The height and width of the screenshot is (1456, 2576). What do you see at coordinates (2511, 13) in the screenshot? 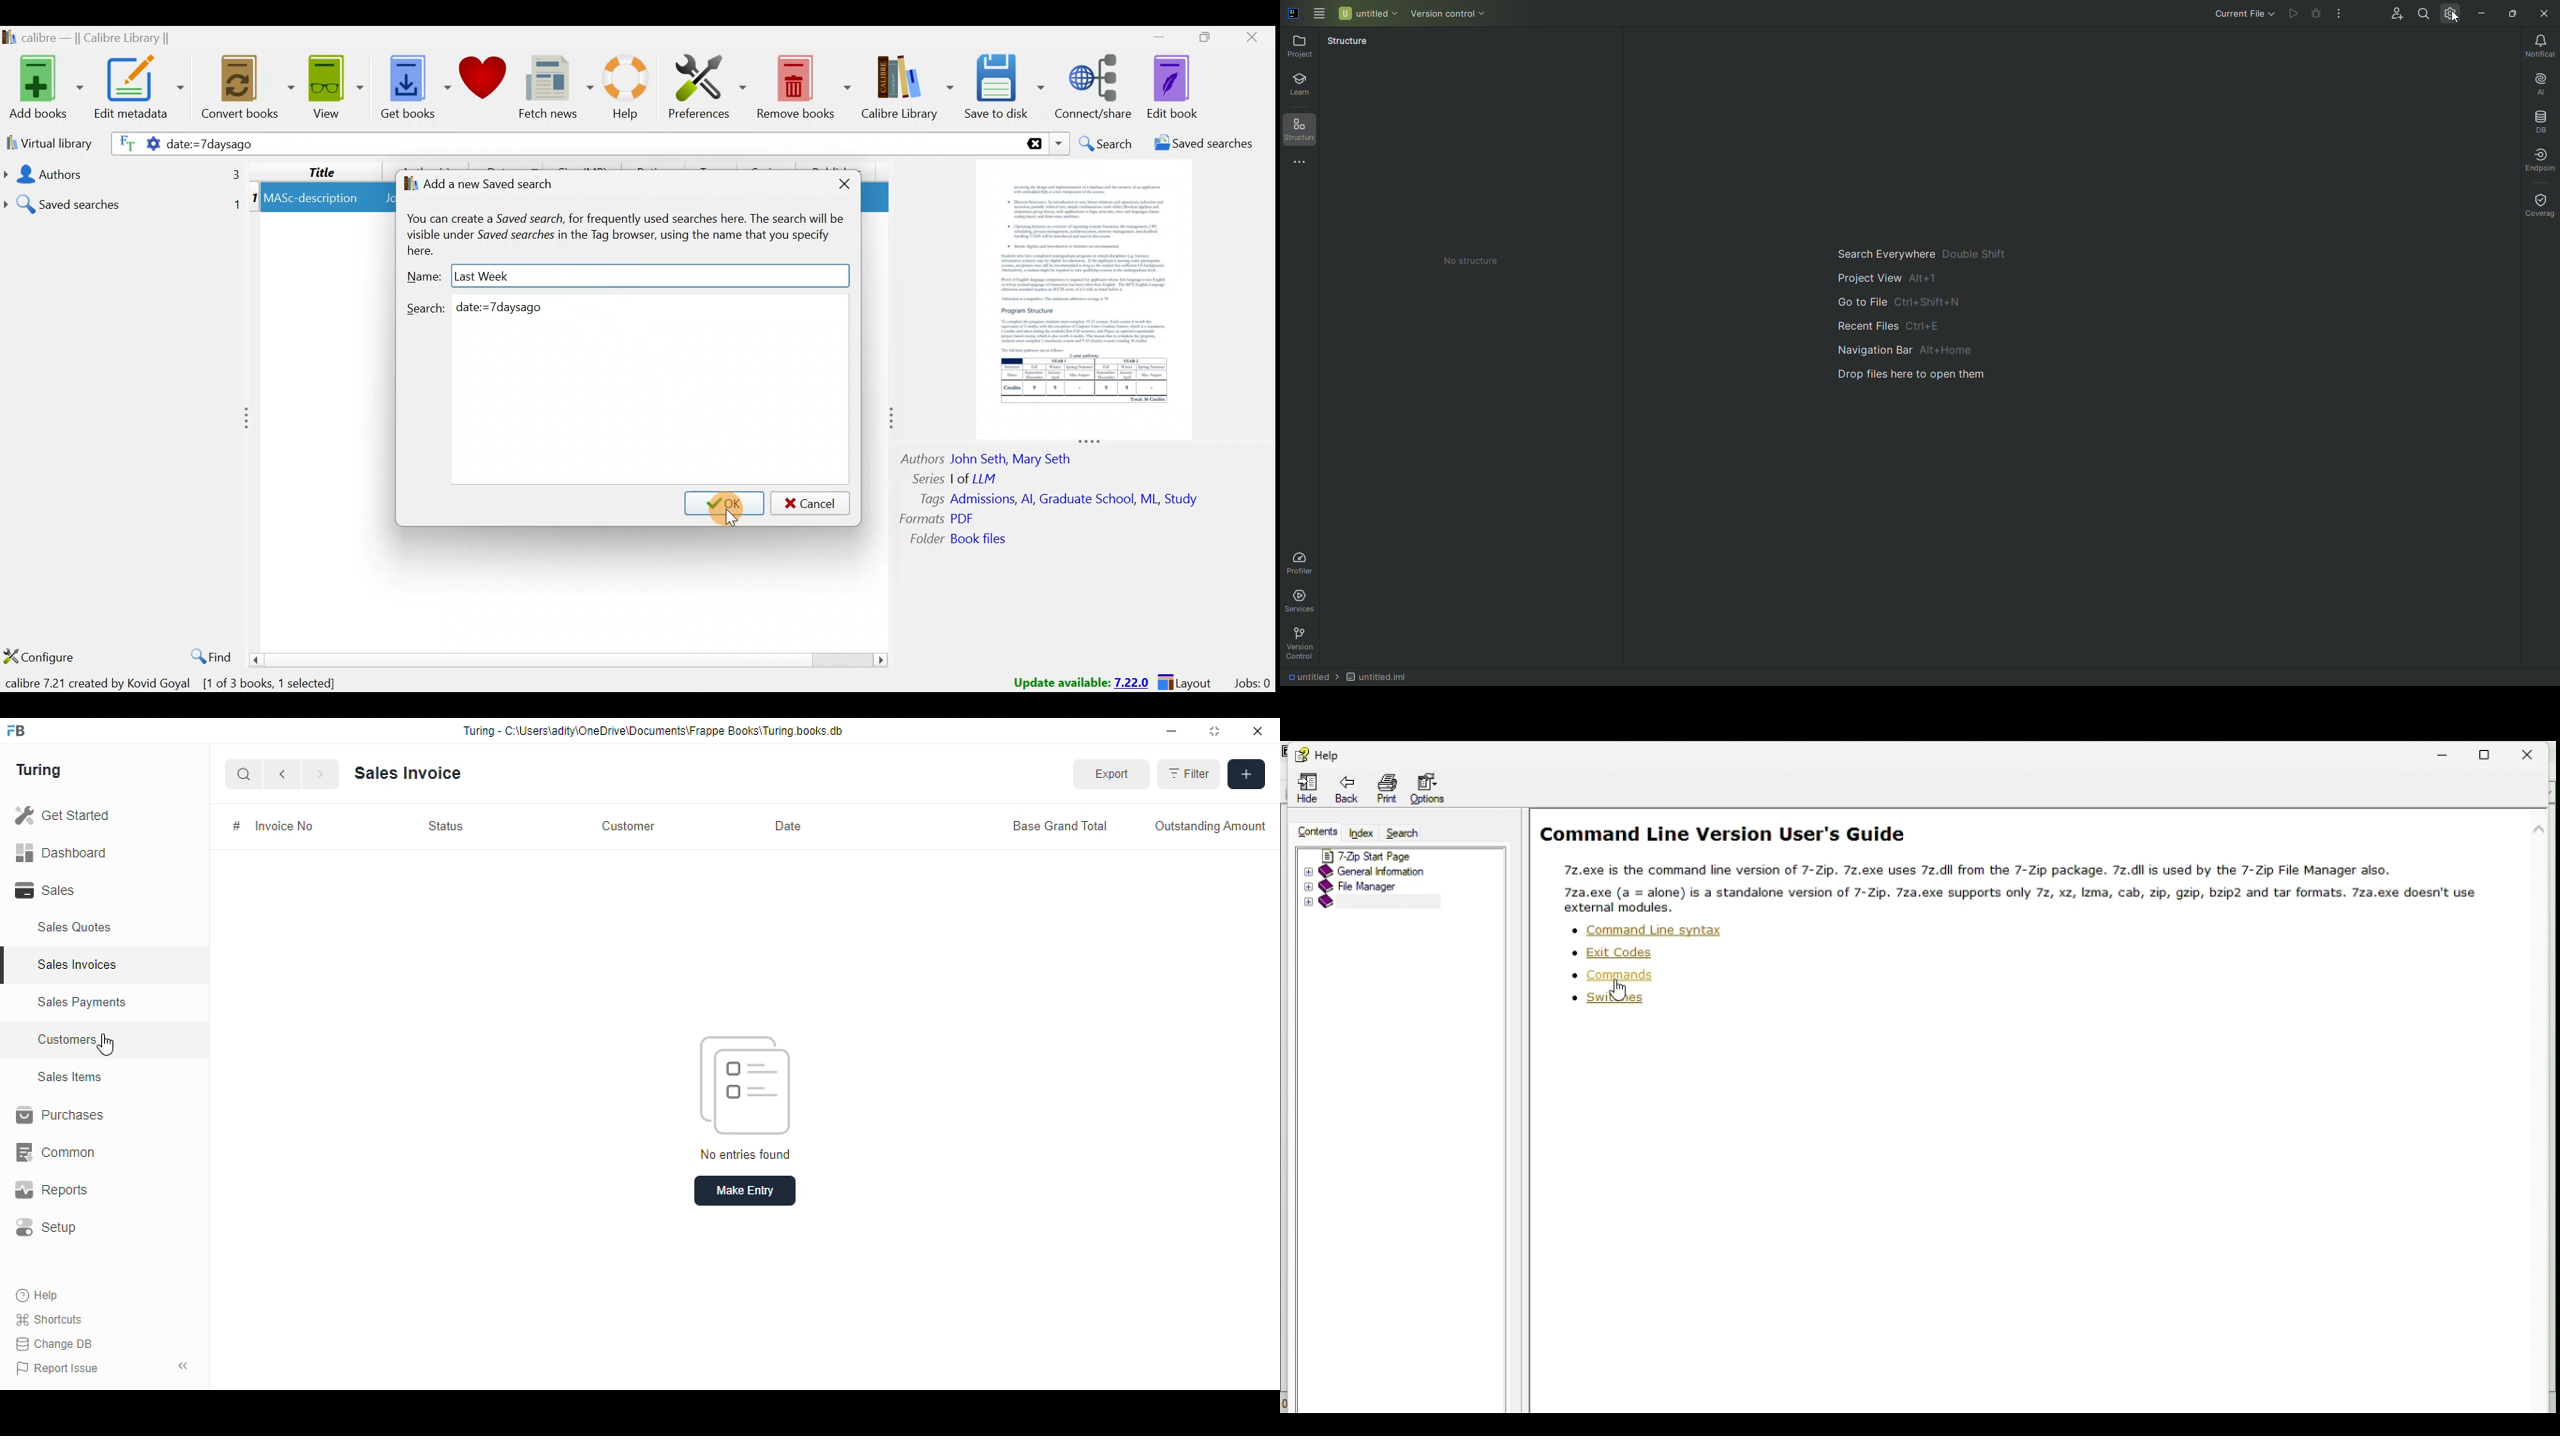
I see `Restore` at bounding box center [2511, 13].